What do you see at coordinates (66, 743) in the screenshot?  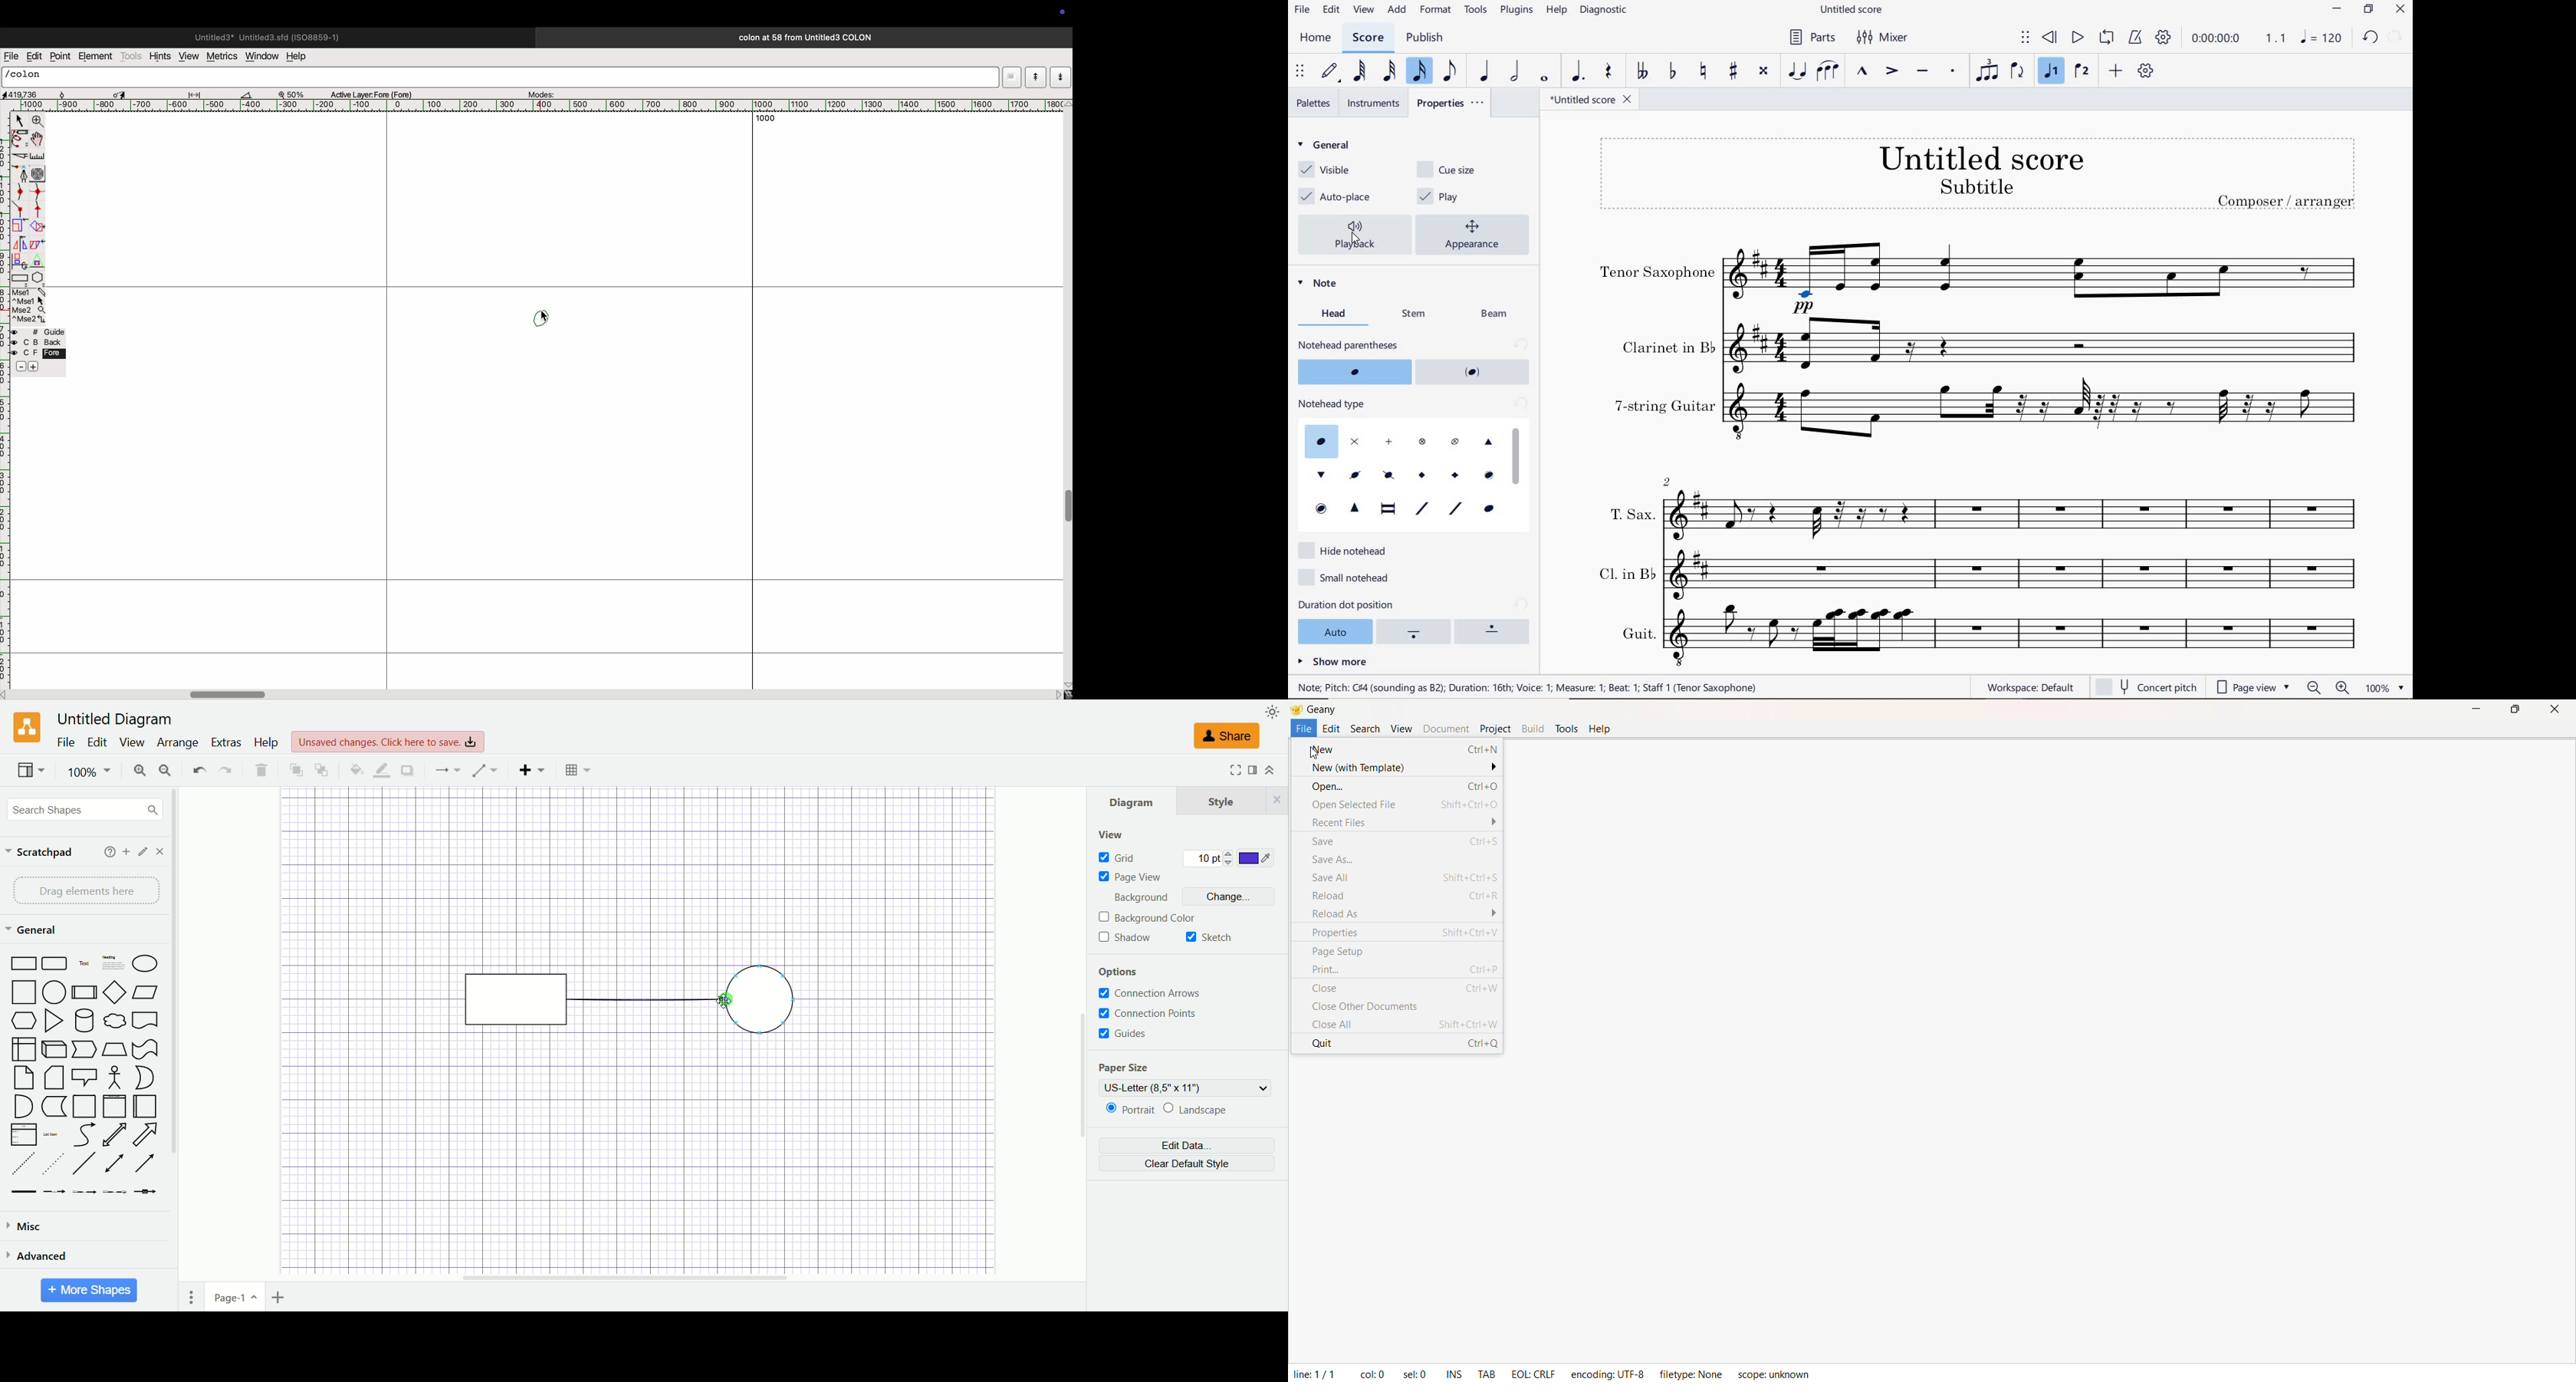 I see `file` at bounding box center [66, 743].